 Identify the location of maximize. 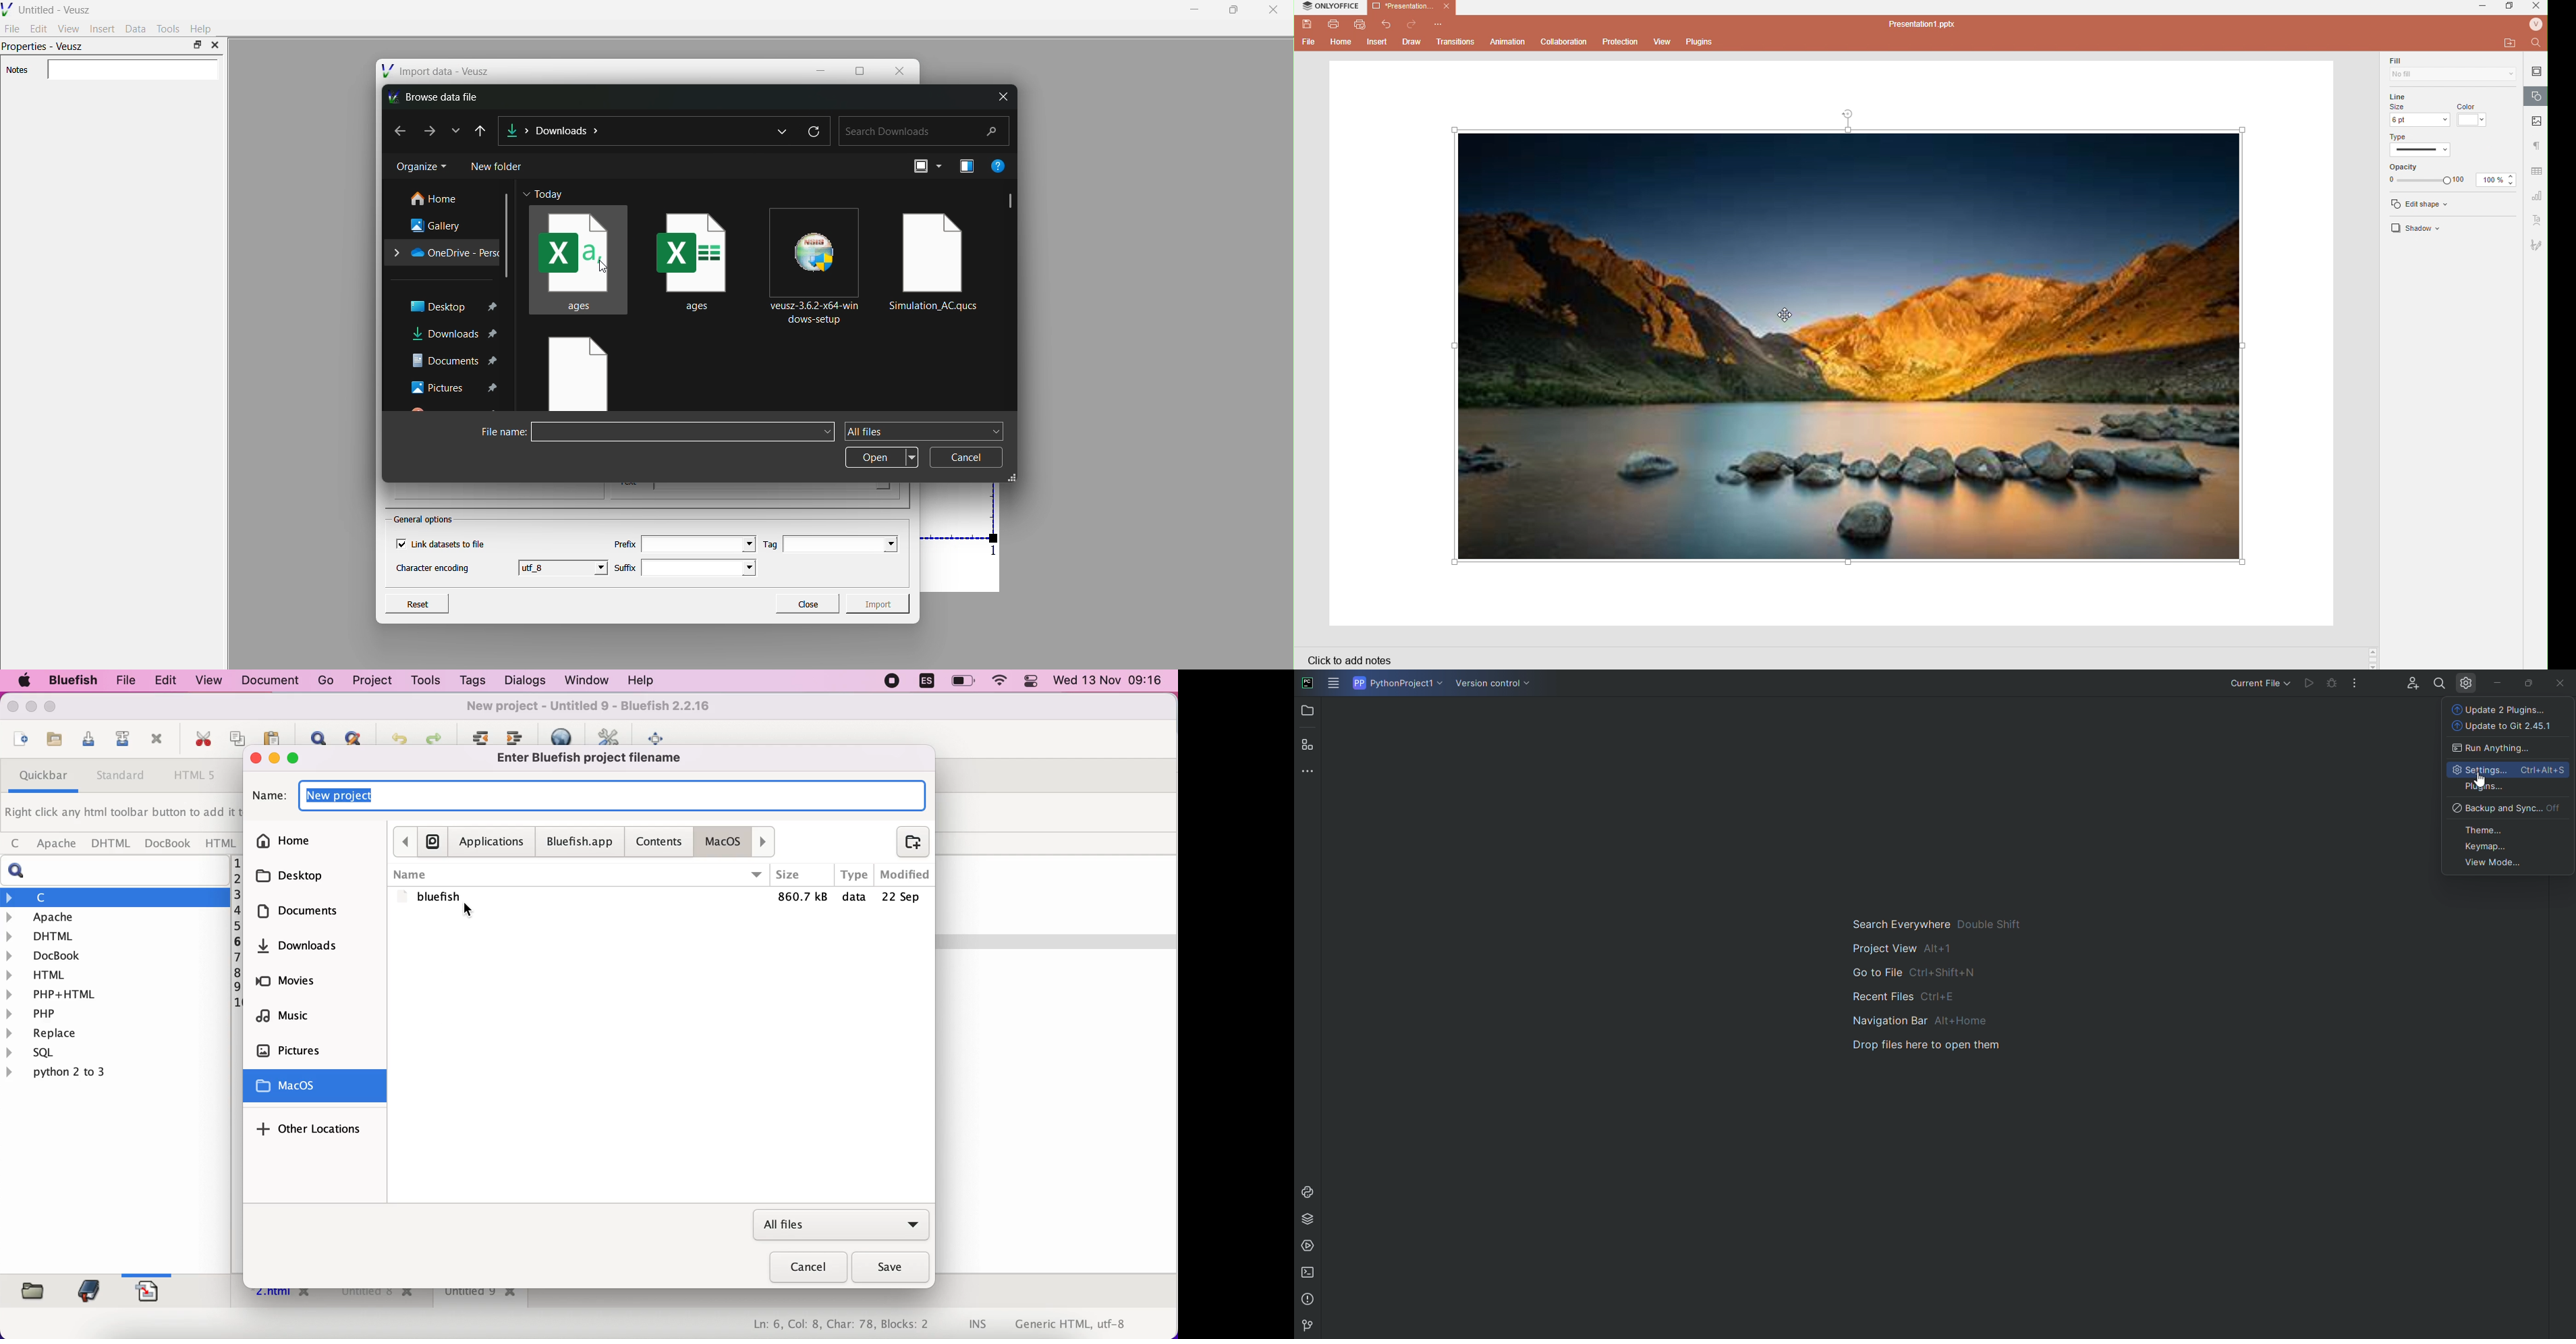
(301, 758).